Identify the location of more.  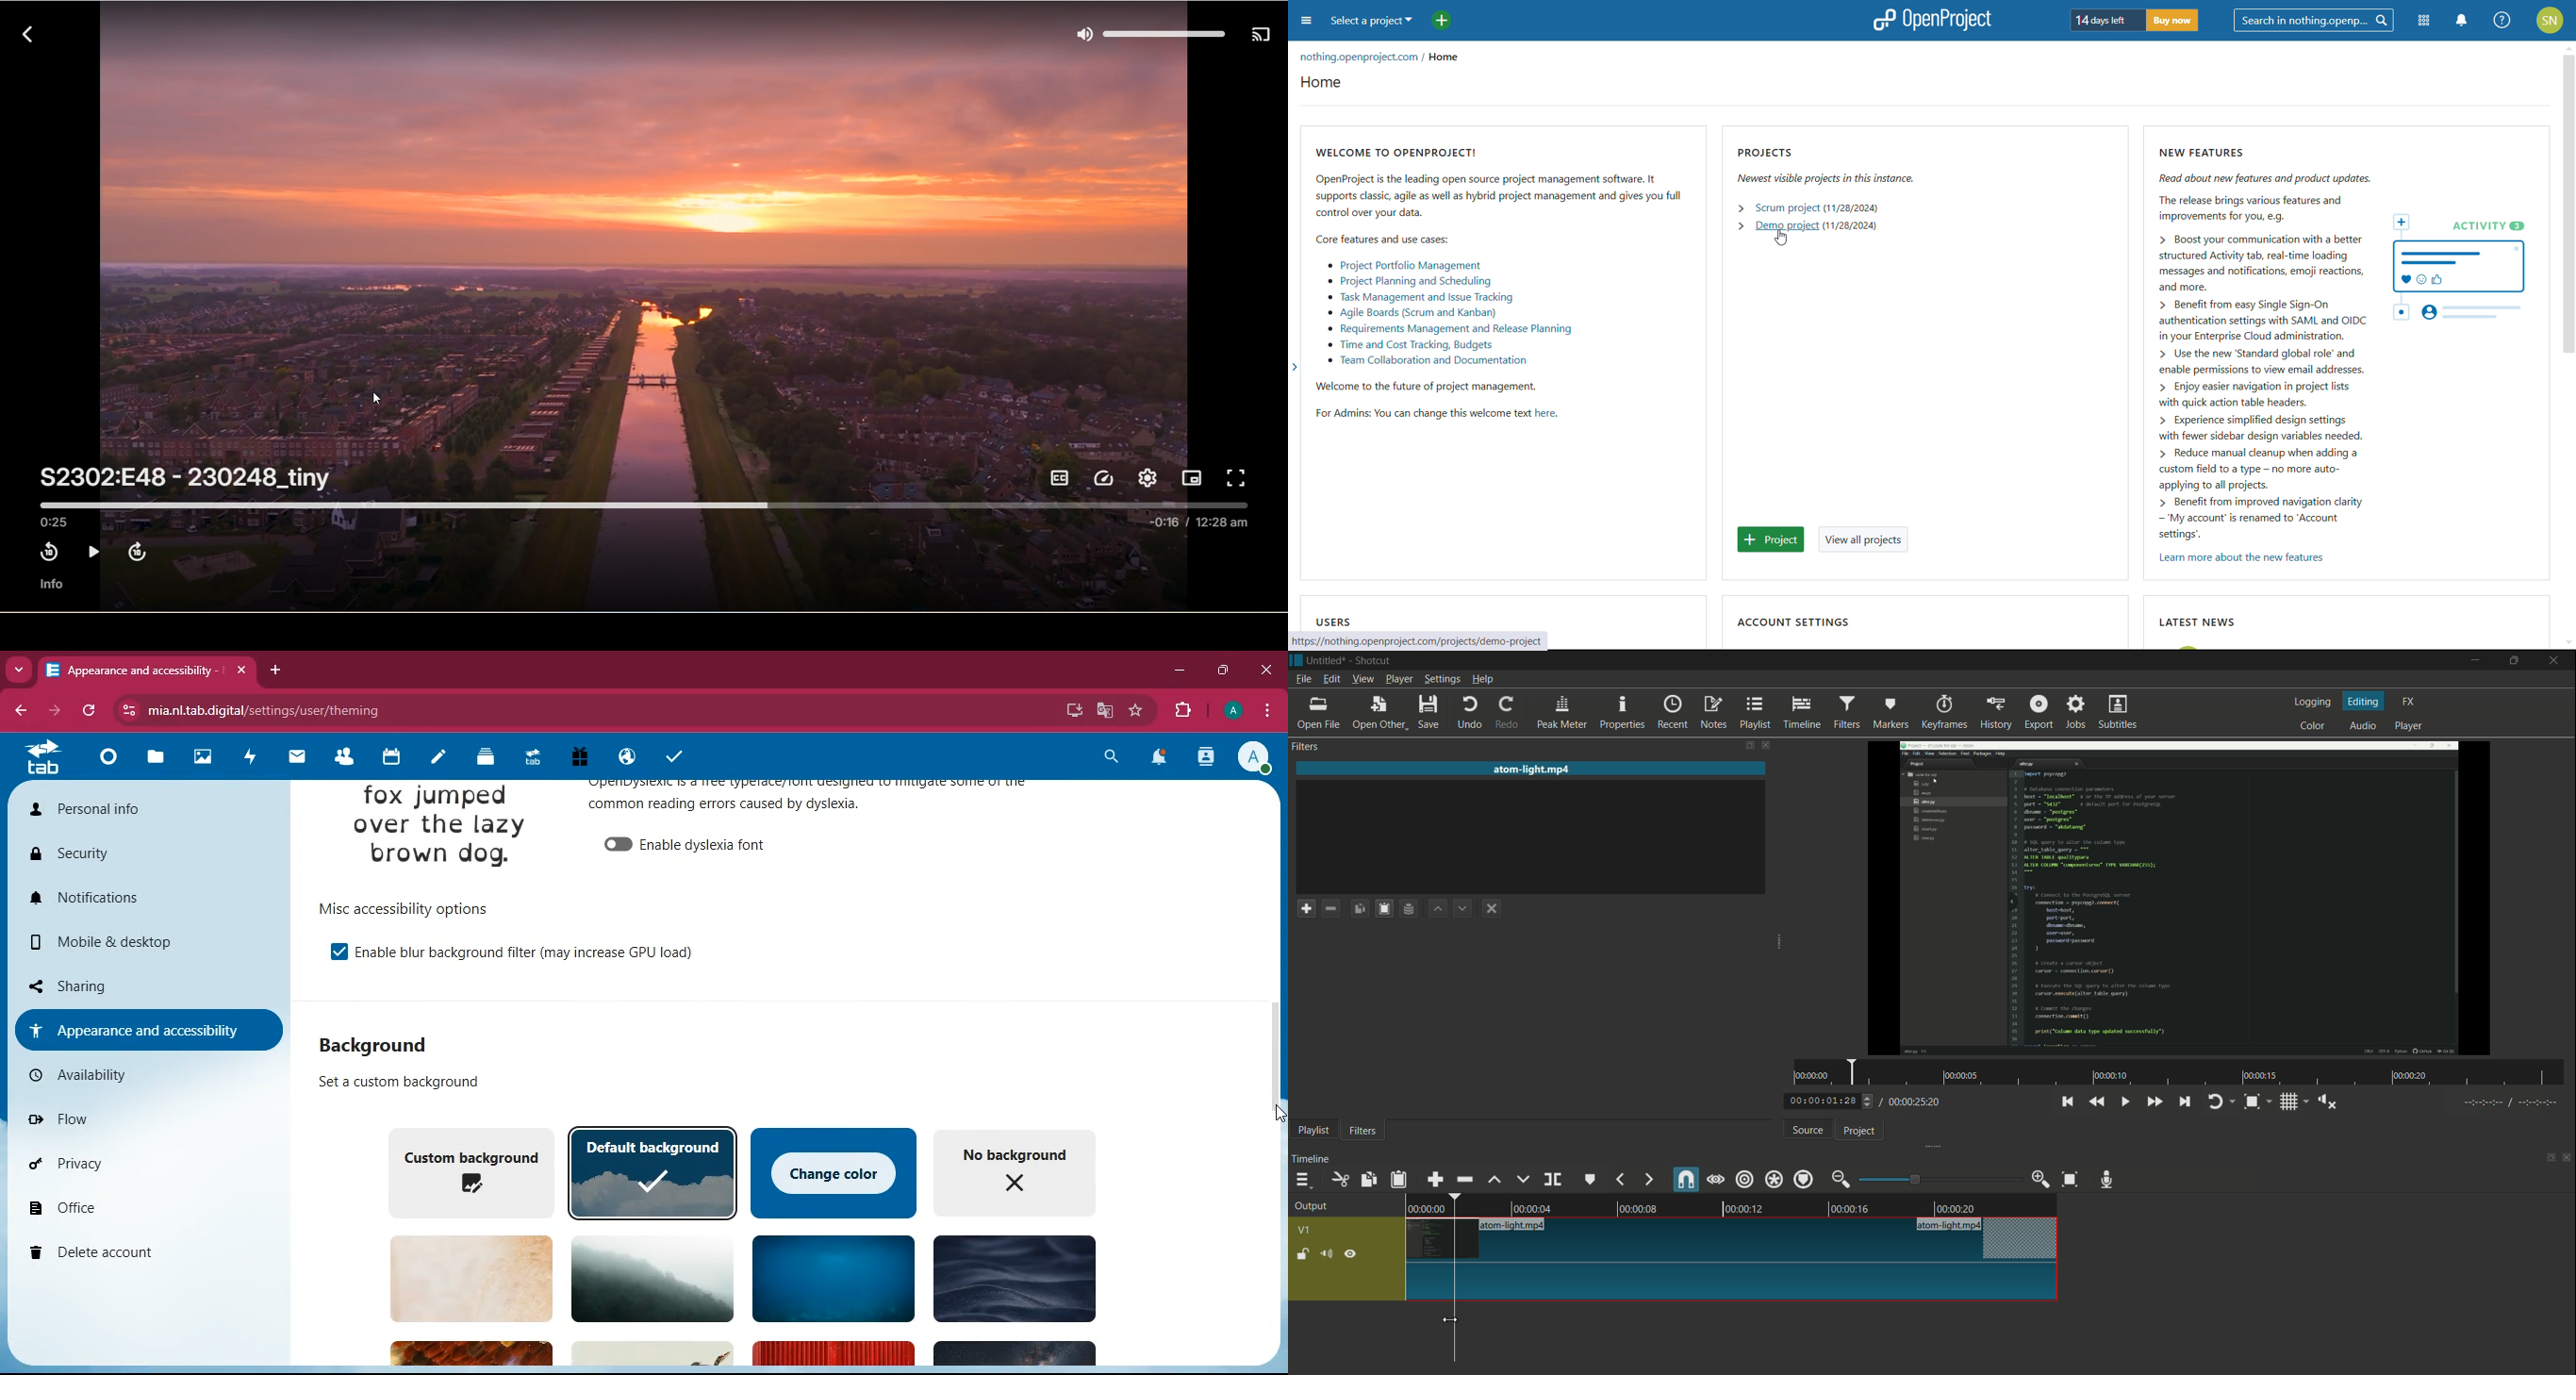
(19, 670).